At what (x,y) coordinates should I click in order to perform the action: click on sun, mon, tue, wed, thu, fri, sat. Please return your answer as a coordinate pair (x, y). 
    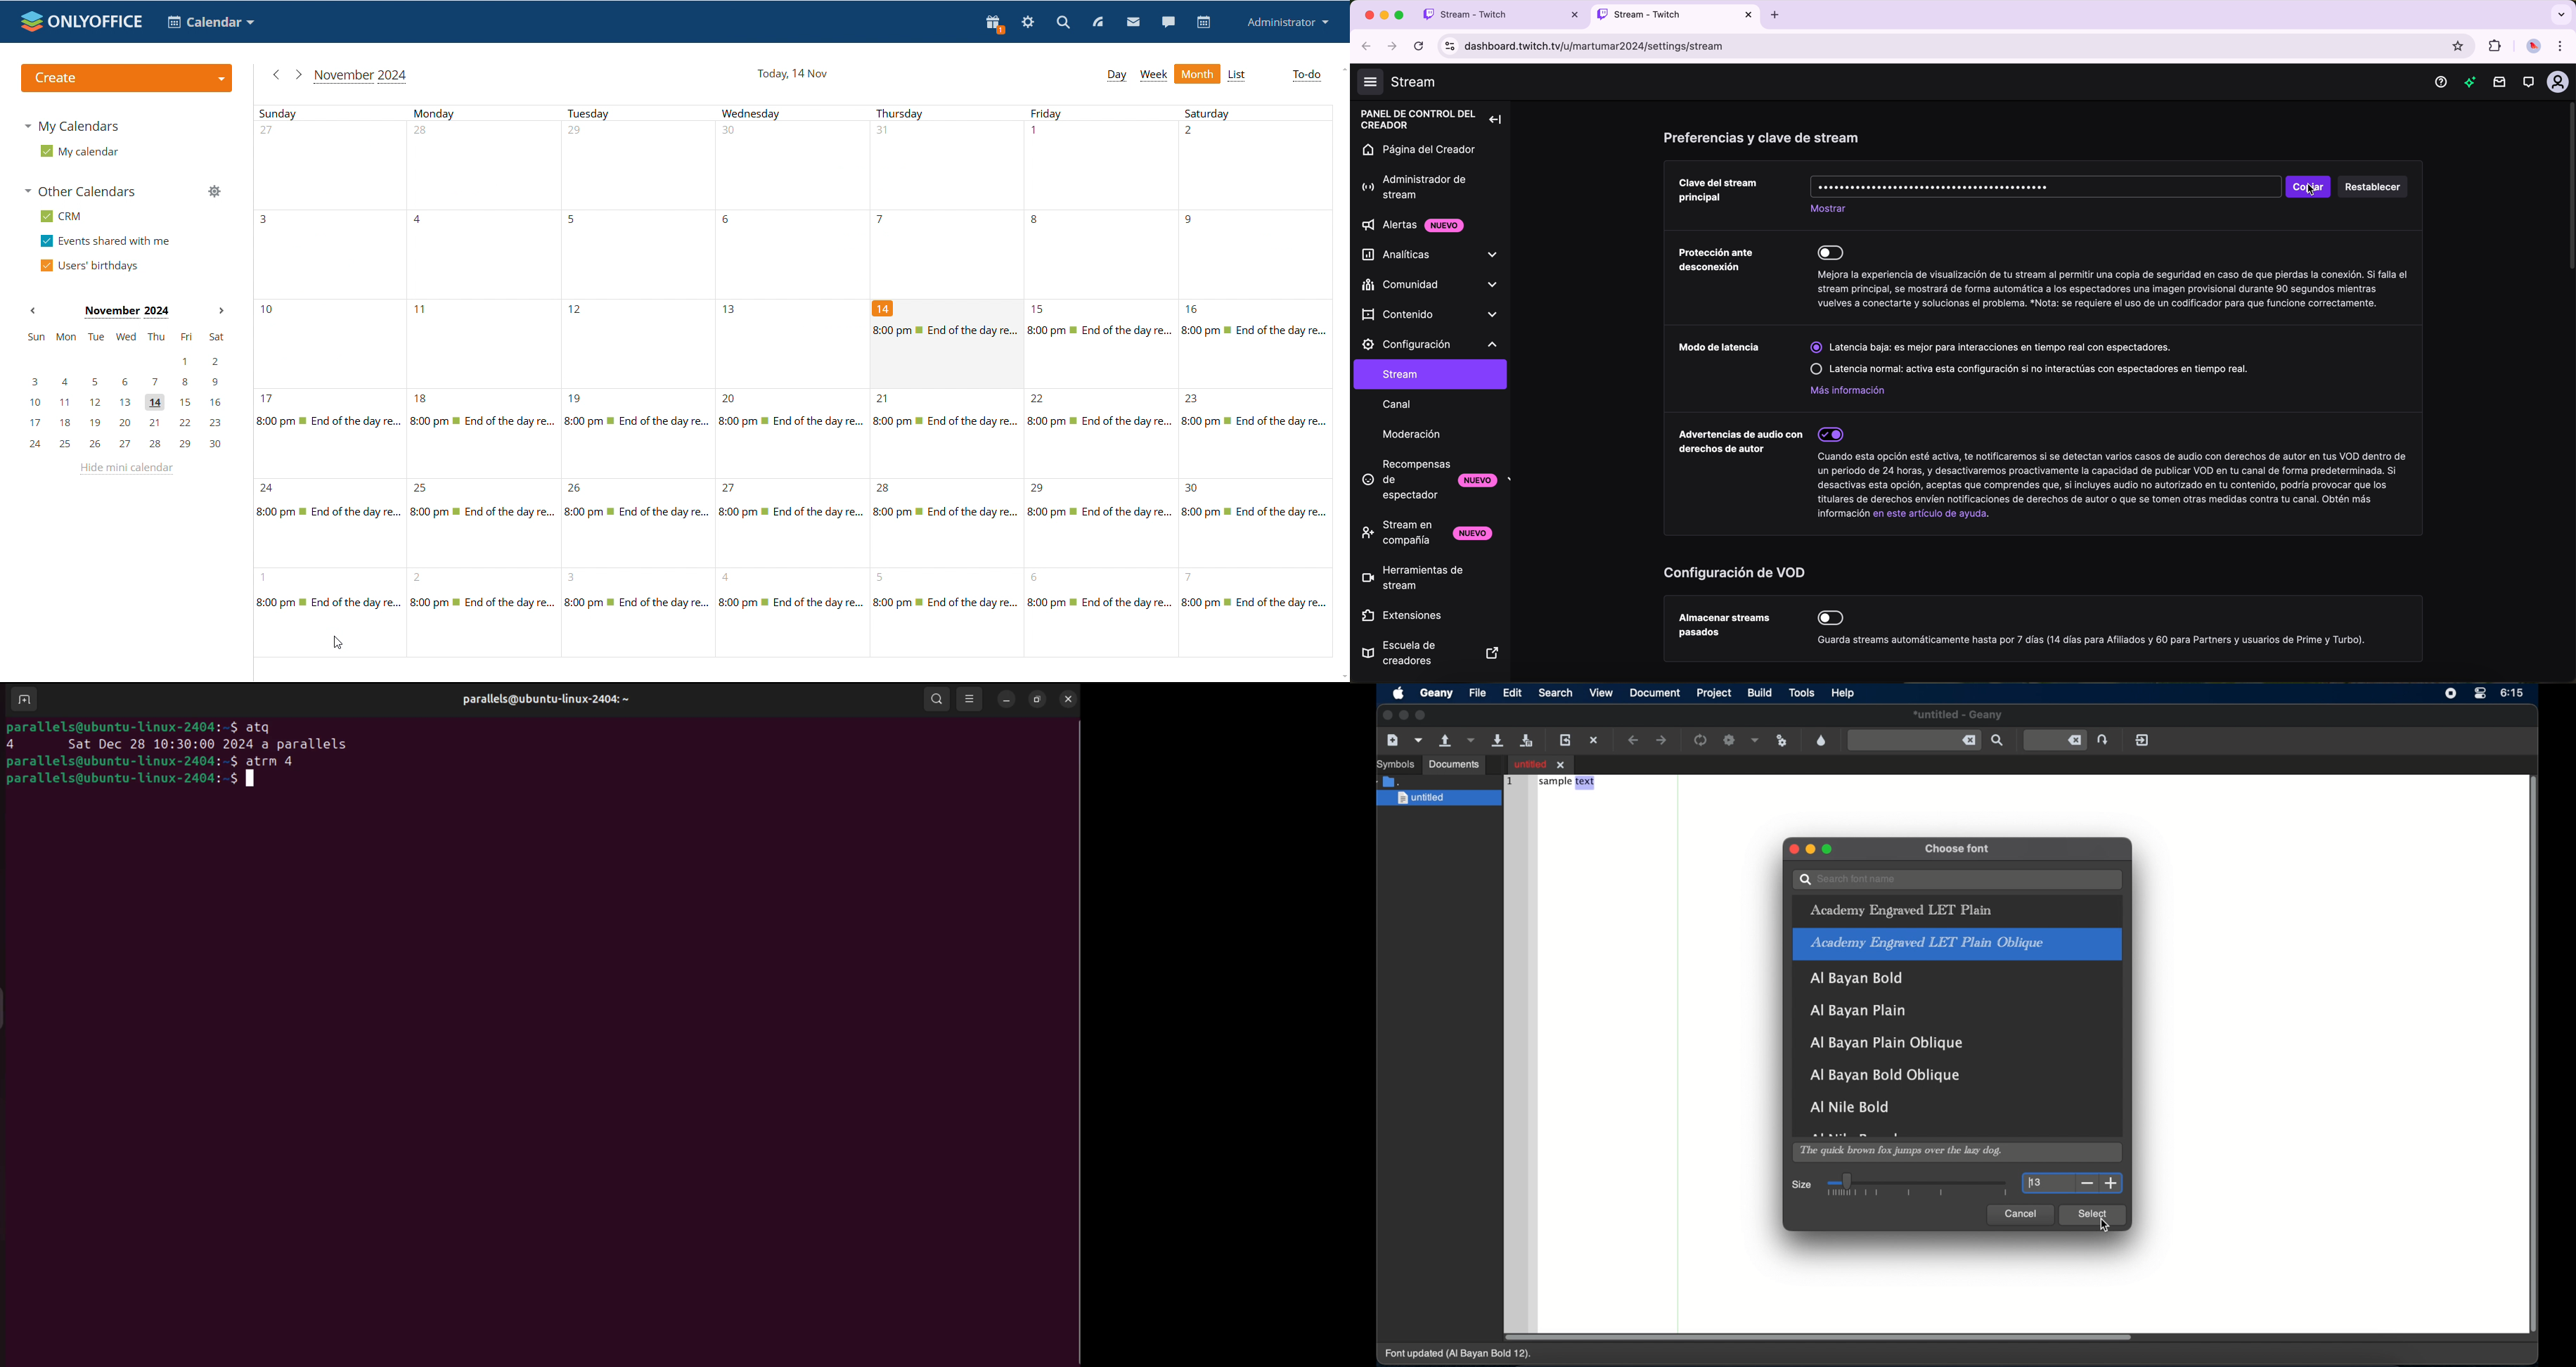
    Looking at the image, I should click on (124, 337).